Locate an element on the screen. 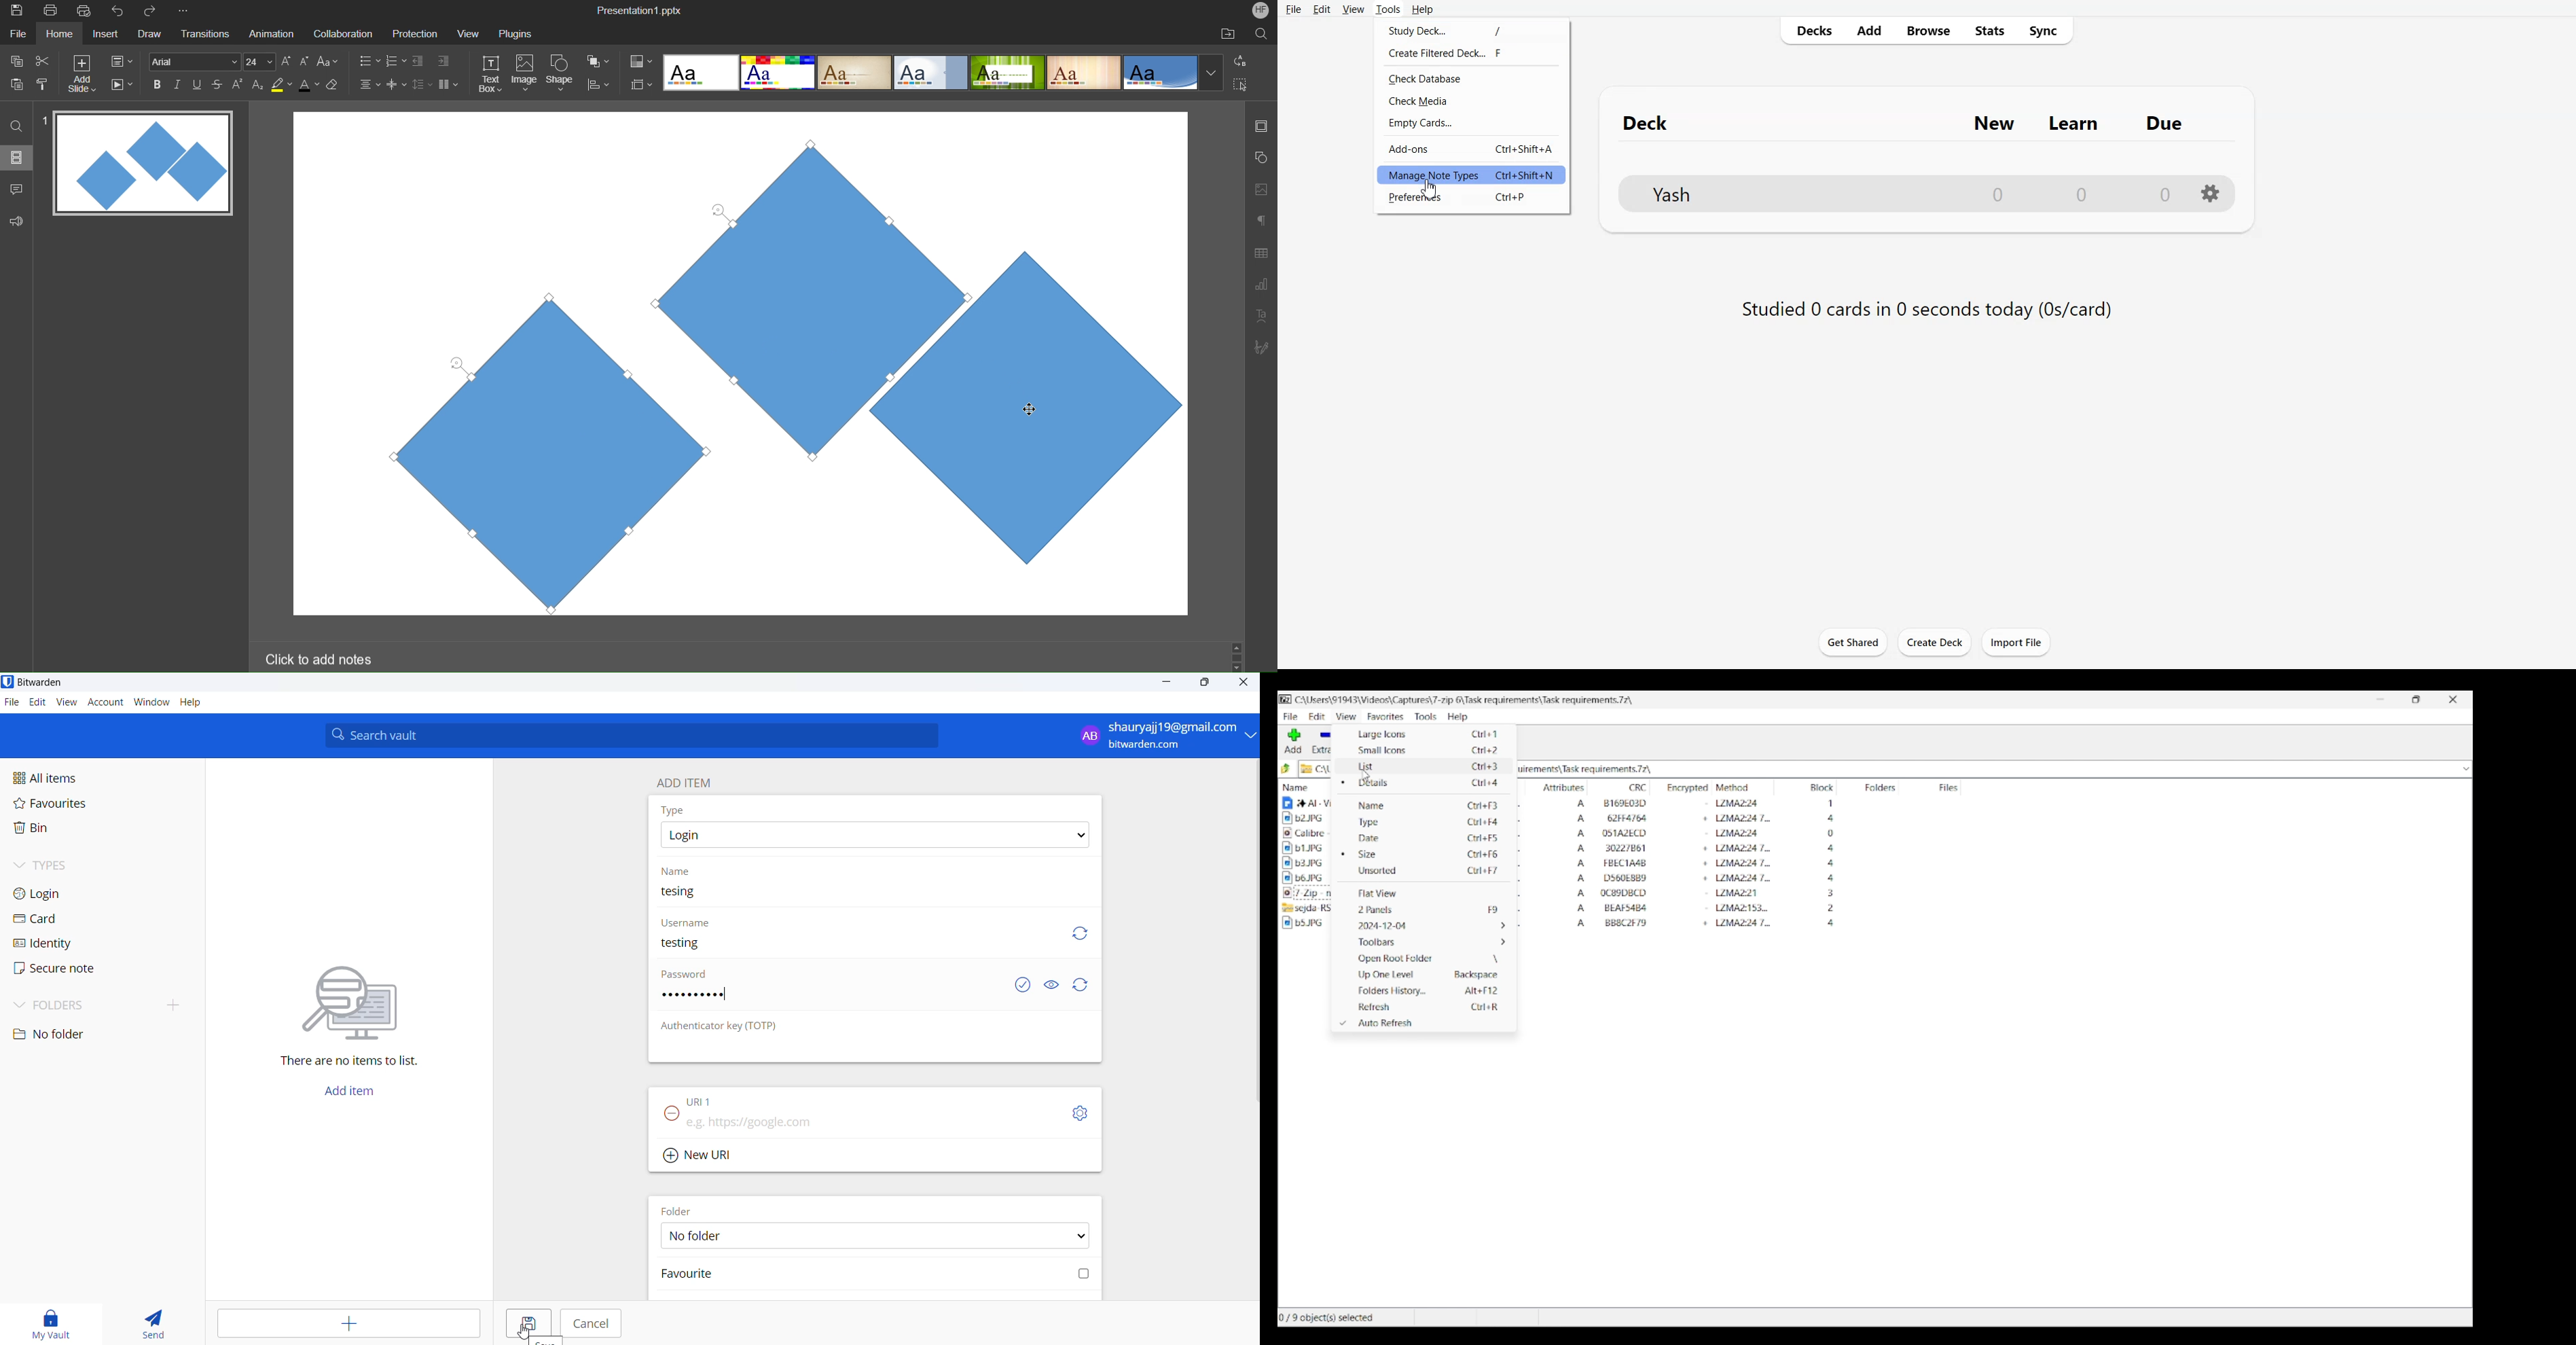 The image size is (2576, 1372). Italic is located at coordinates (177, 85).